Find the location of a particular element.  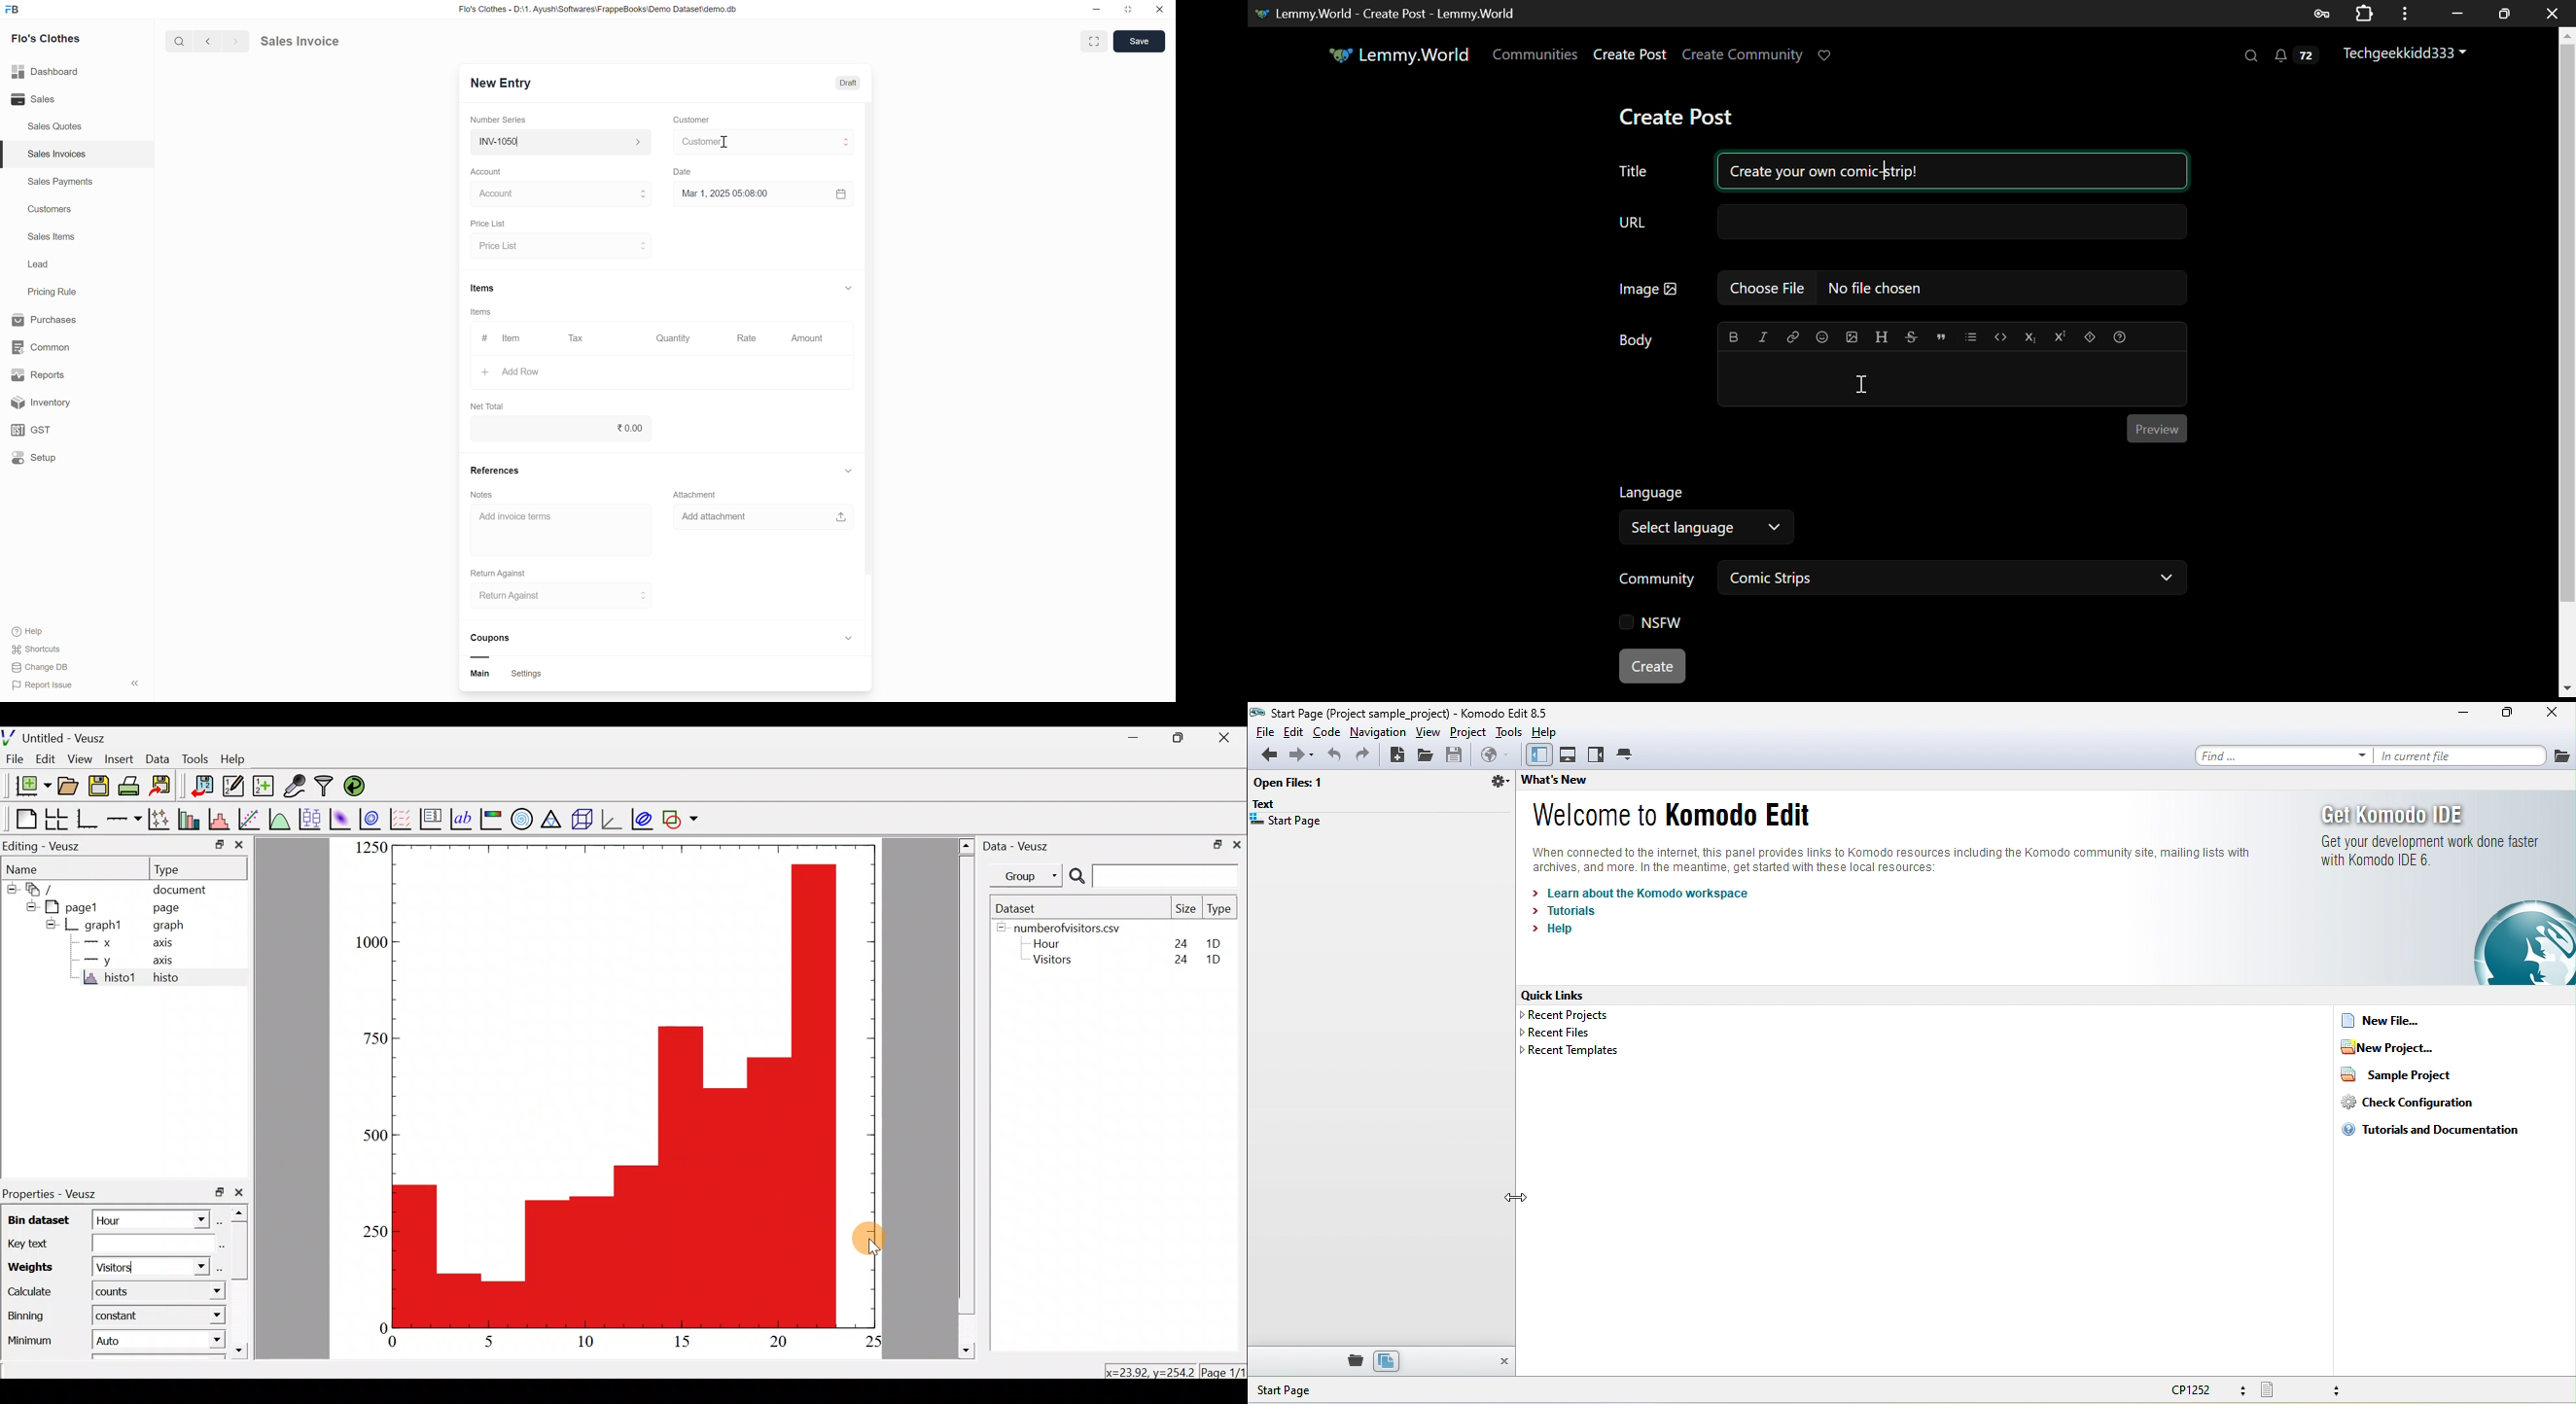

net total input box is located at coordinates (561, 431).